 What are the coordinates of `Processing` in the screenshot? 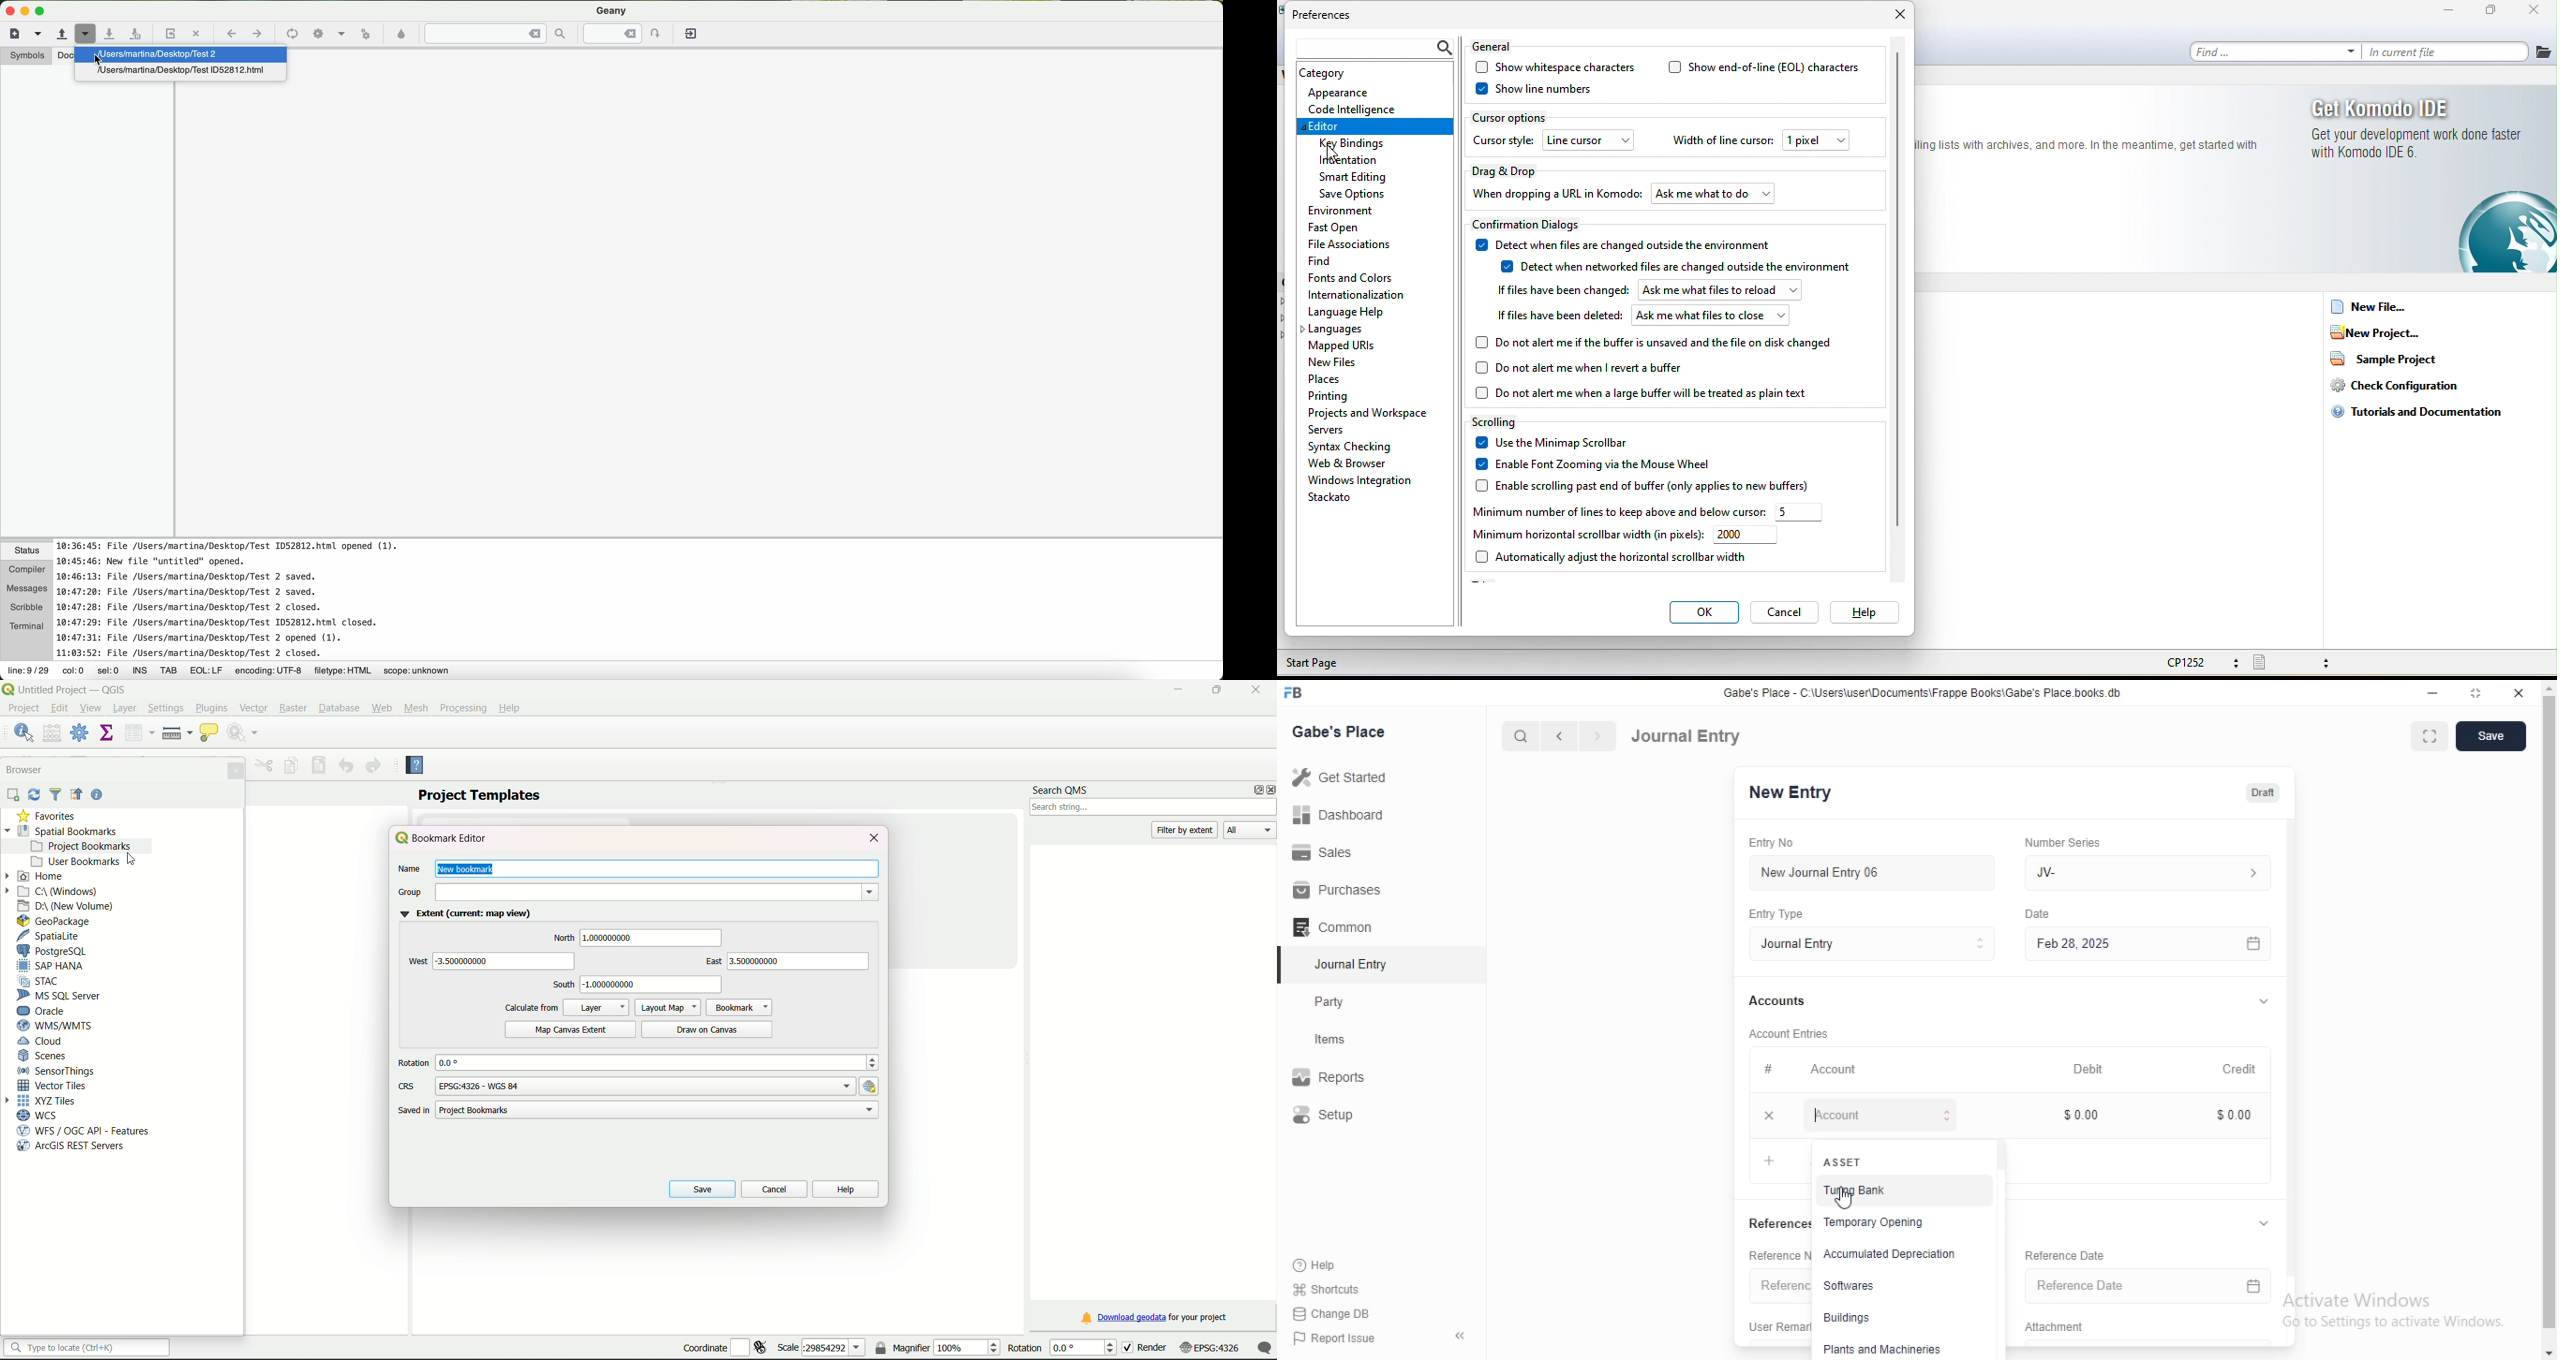 It's located at (462, 708).